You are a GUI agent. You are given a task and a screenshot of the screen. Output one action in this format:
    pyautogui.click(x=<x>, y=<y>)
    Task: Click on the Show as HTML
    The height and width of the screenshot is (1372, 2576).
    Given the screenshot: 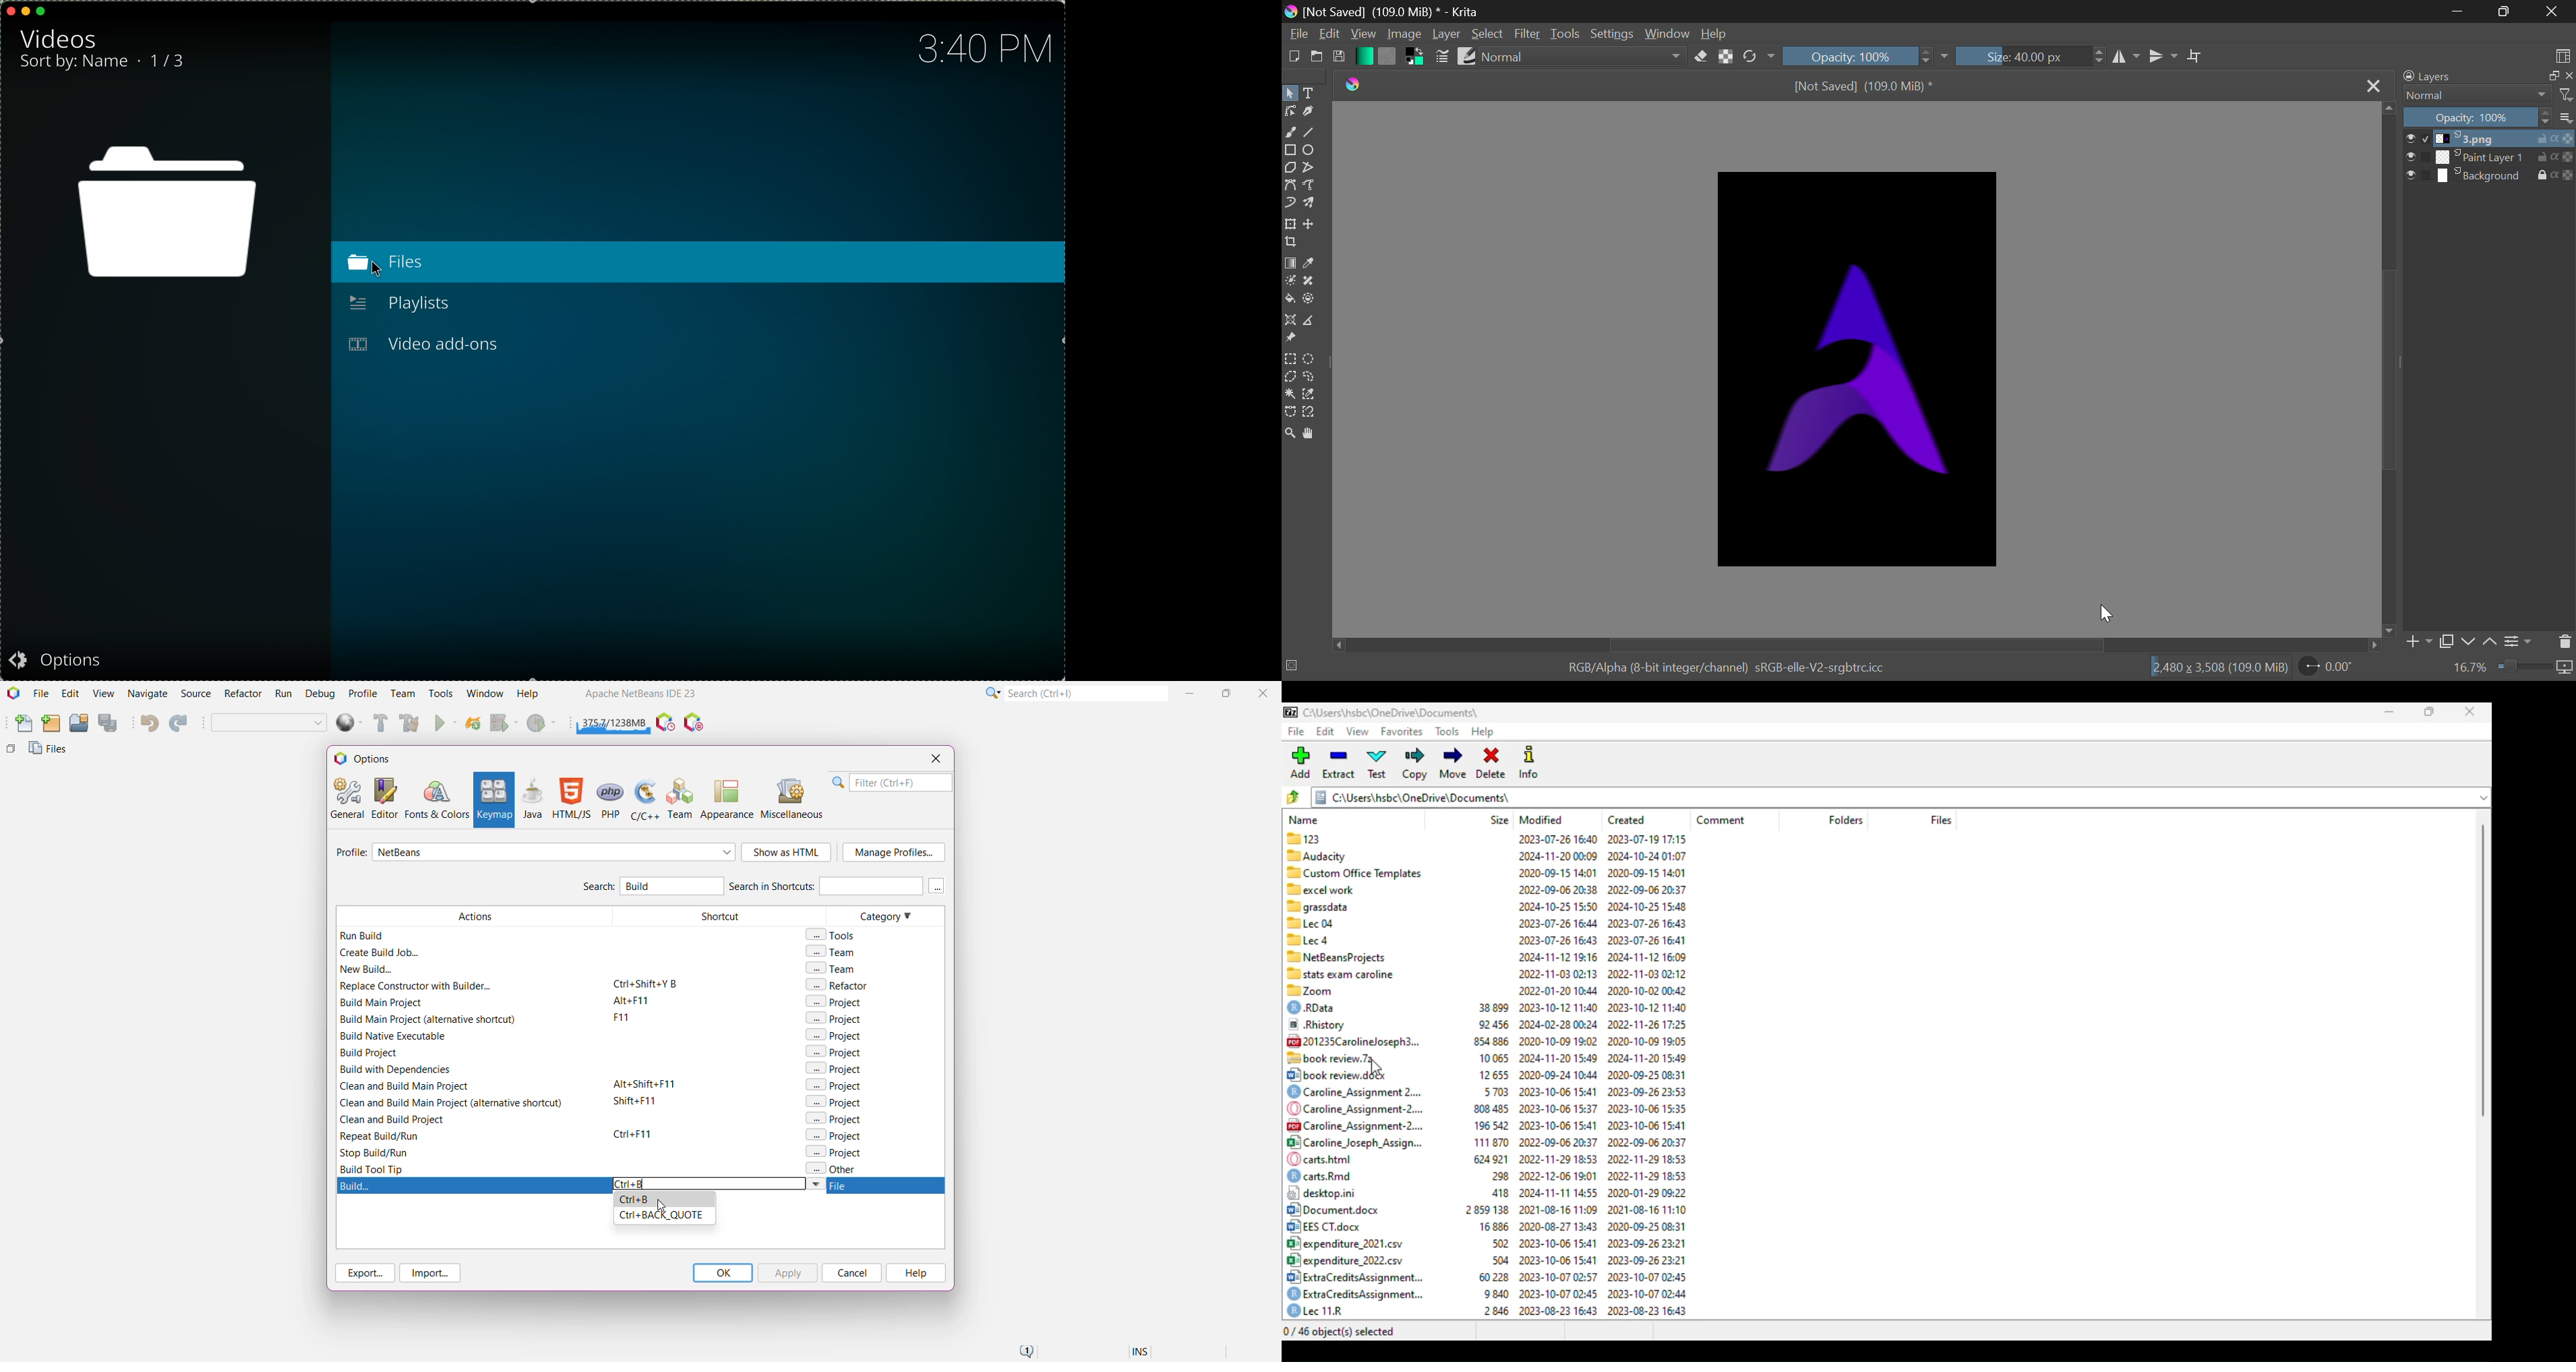 What is the action you would take?
    pyautogui.click(x=787, y=853)
    